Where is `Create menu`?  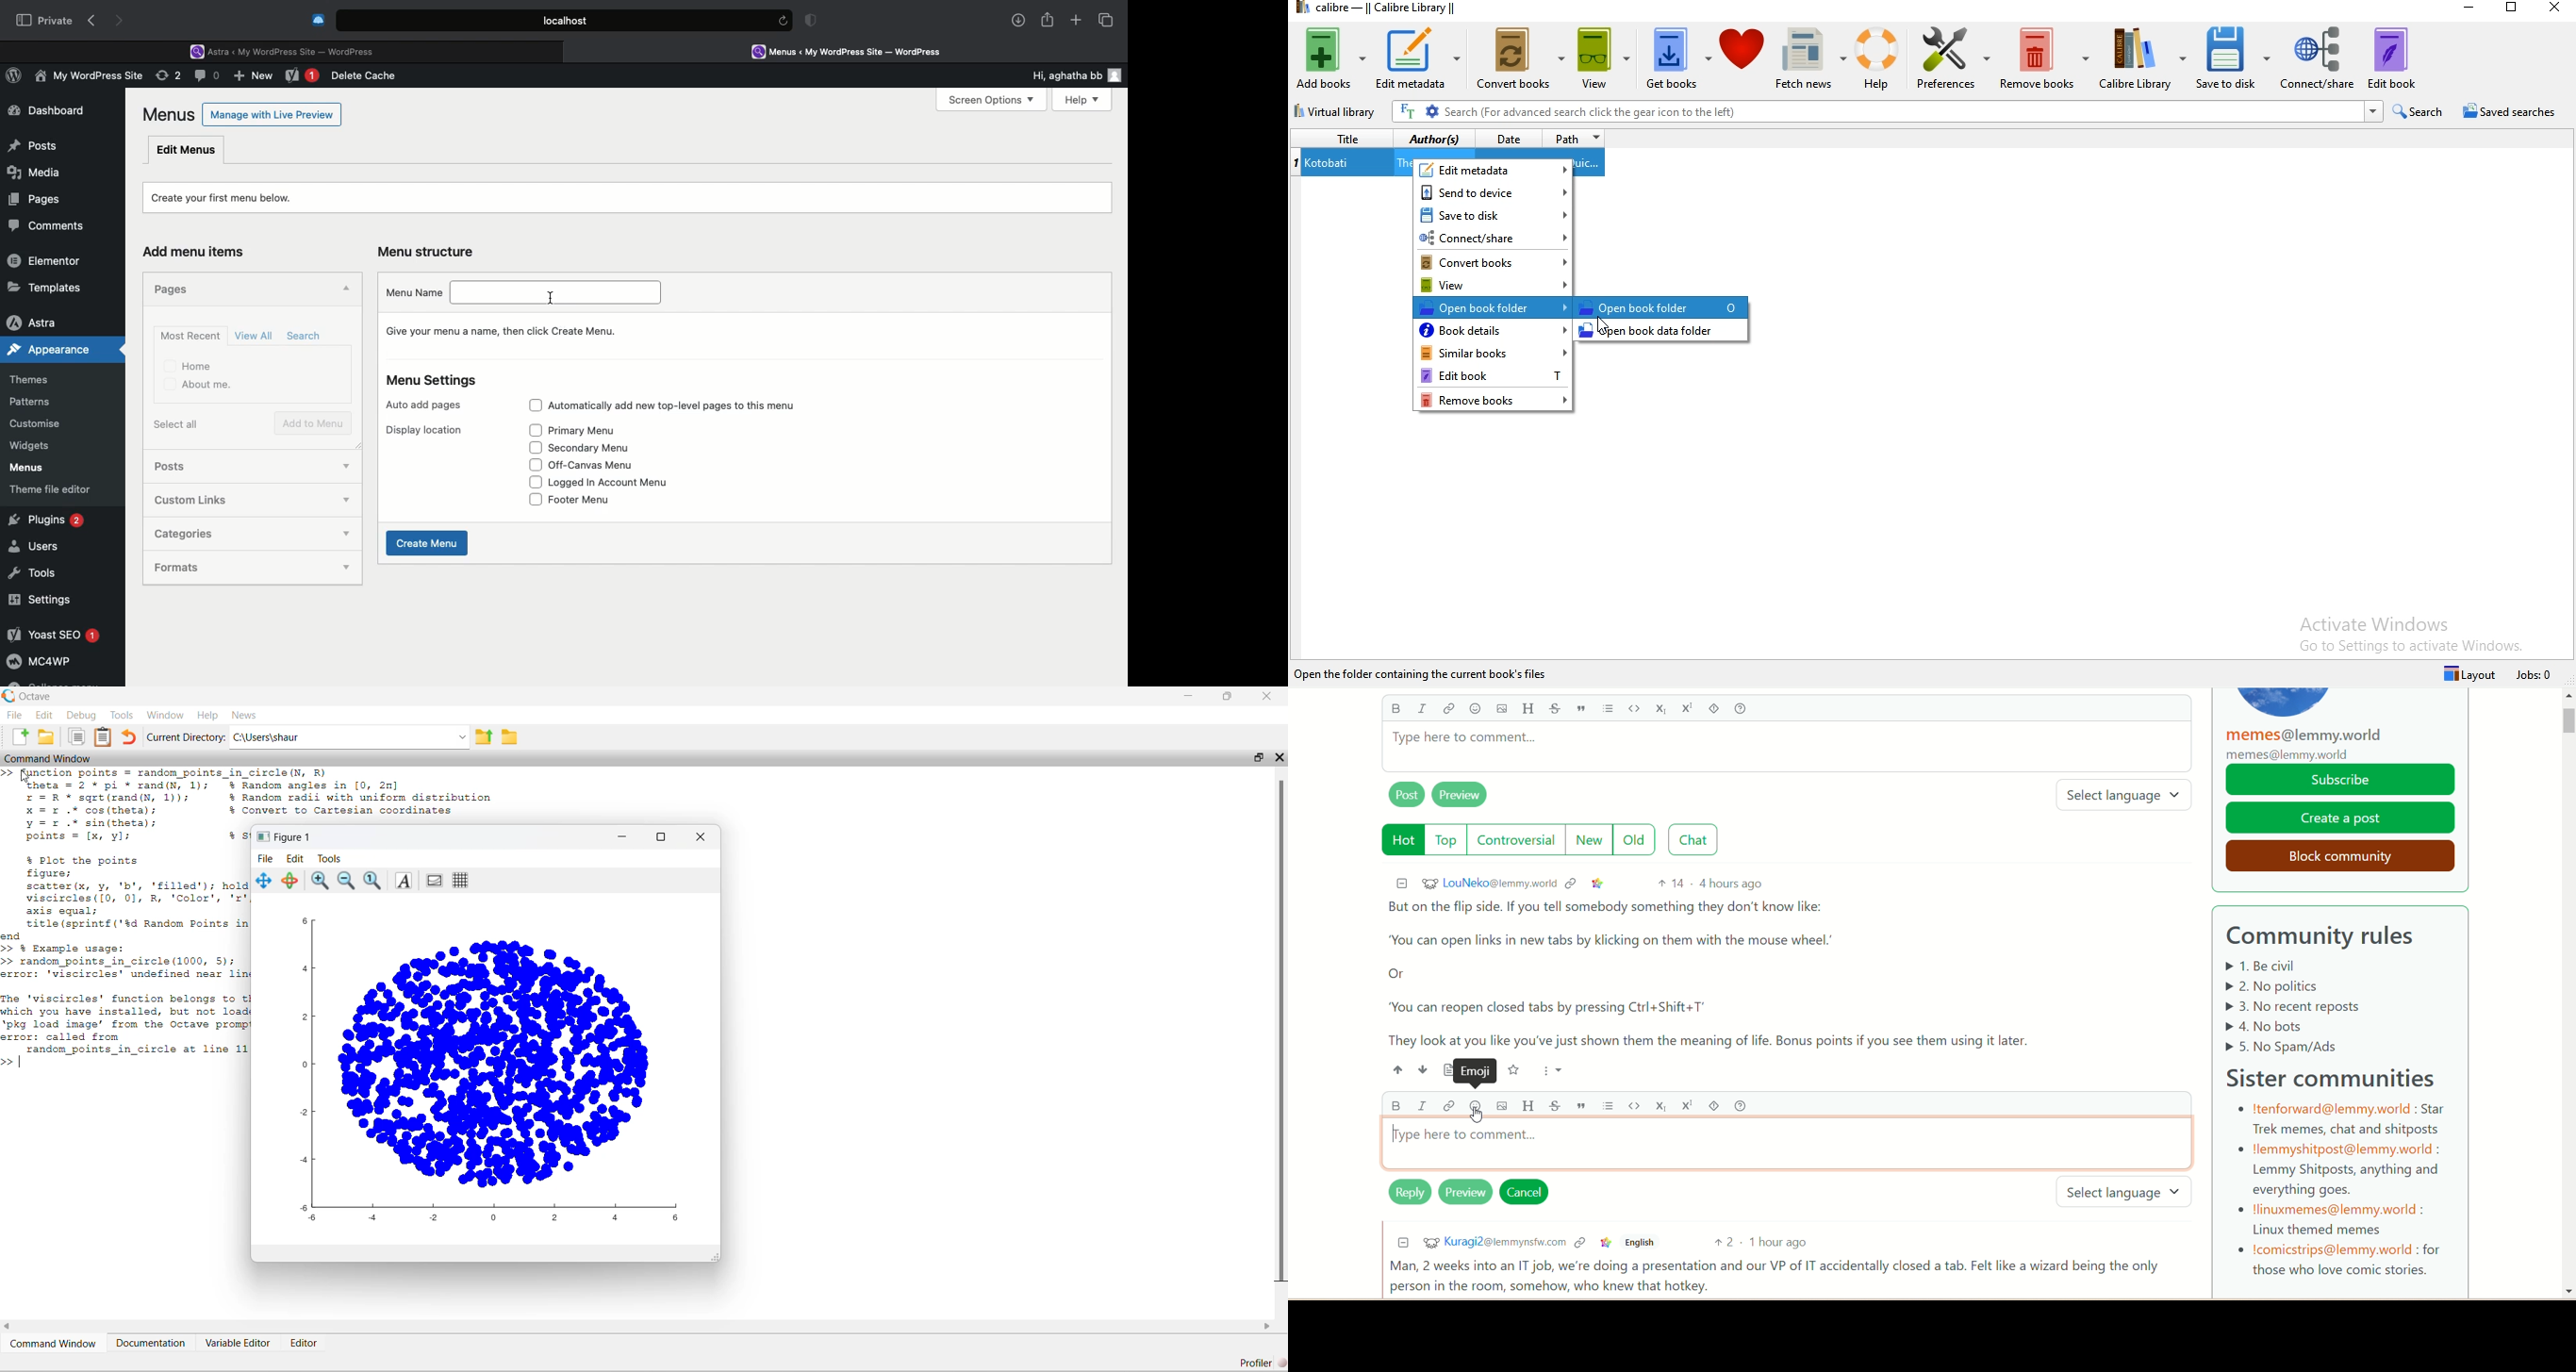
Create menu is located at coordinates (429, 543).